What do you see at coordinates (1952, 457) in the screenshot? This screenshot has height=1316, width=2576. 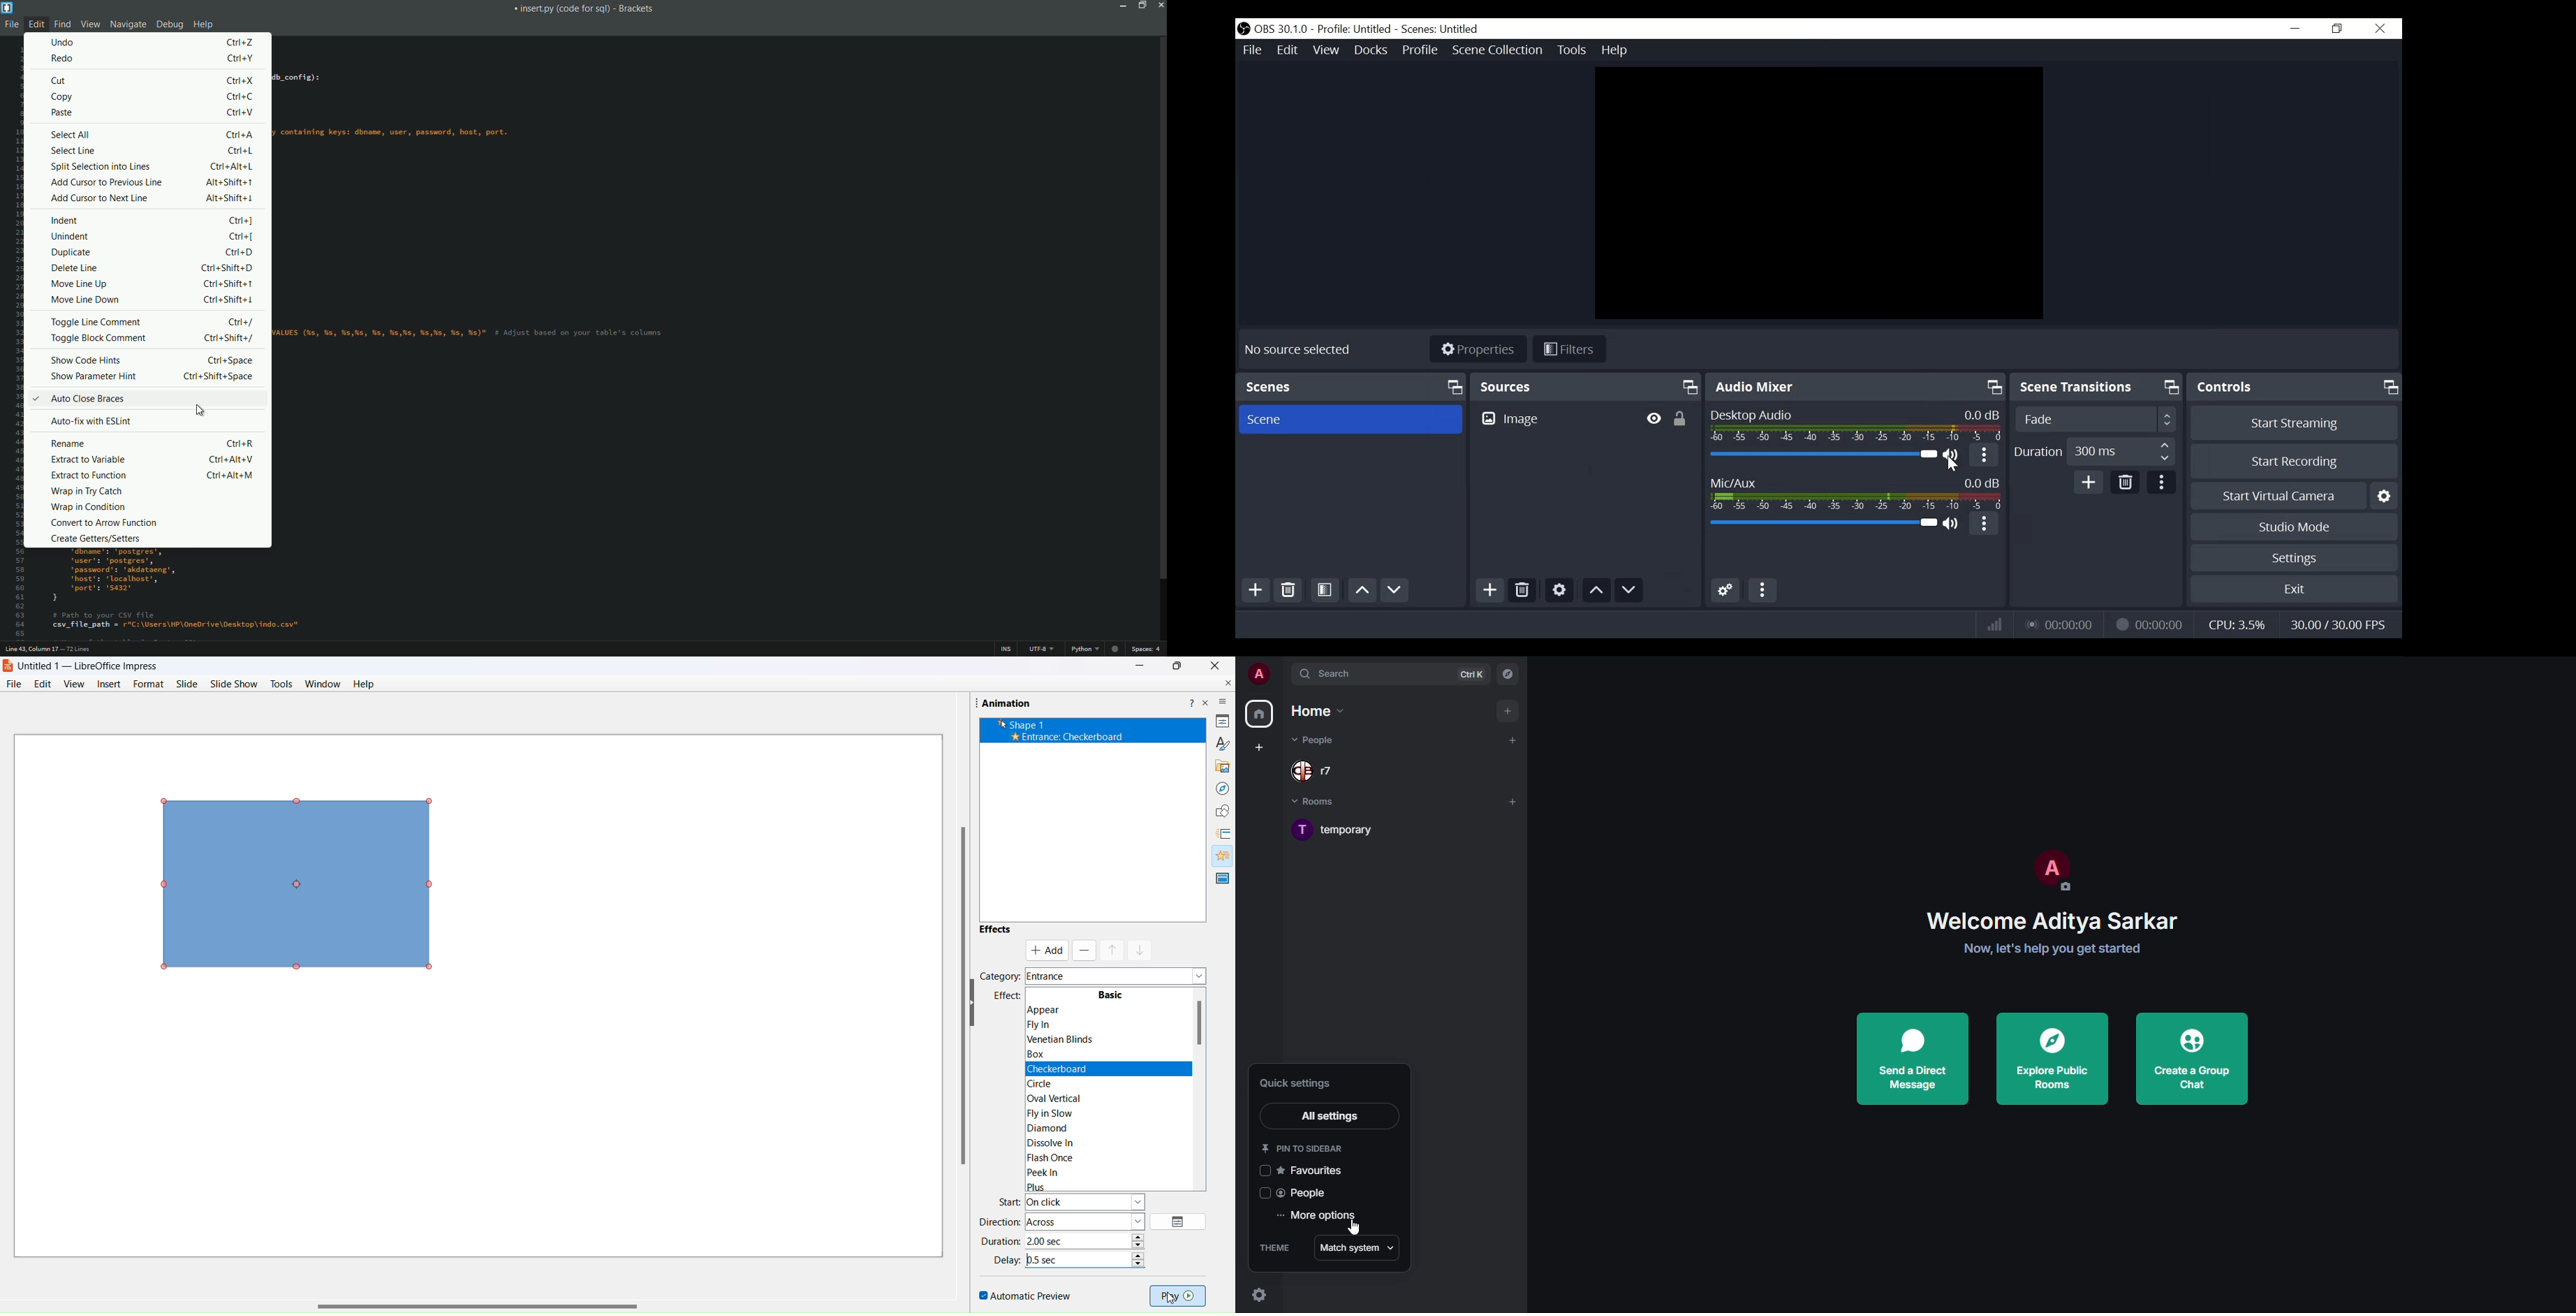 I see `(un)mute` at bounding box center [1952, 457].